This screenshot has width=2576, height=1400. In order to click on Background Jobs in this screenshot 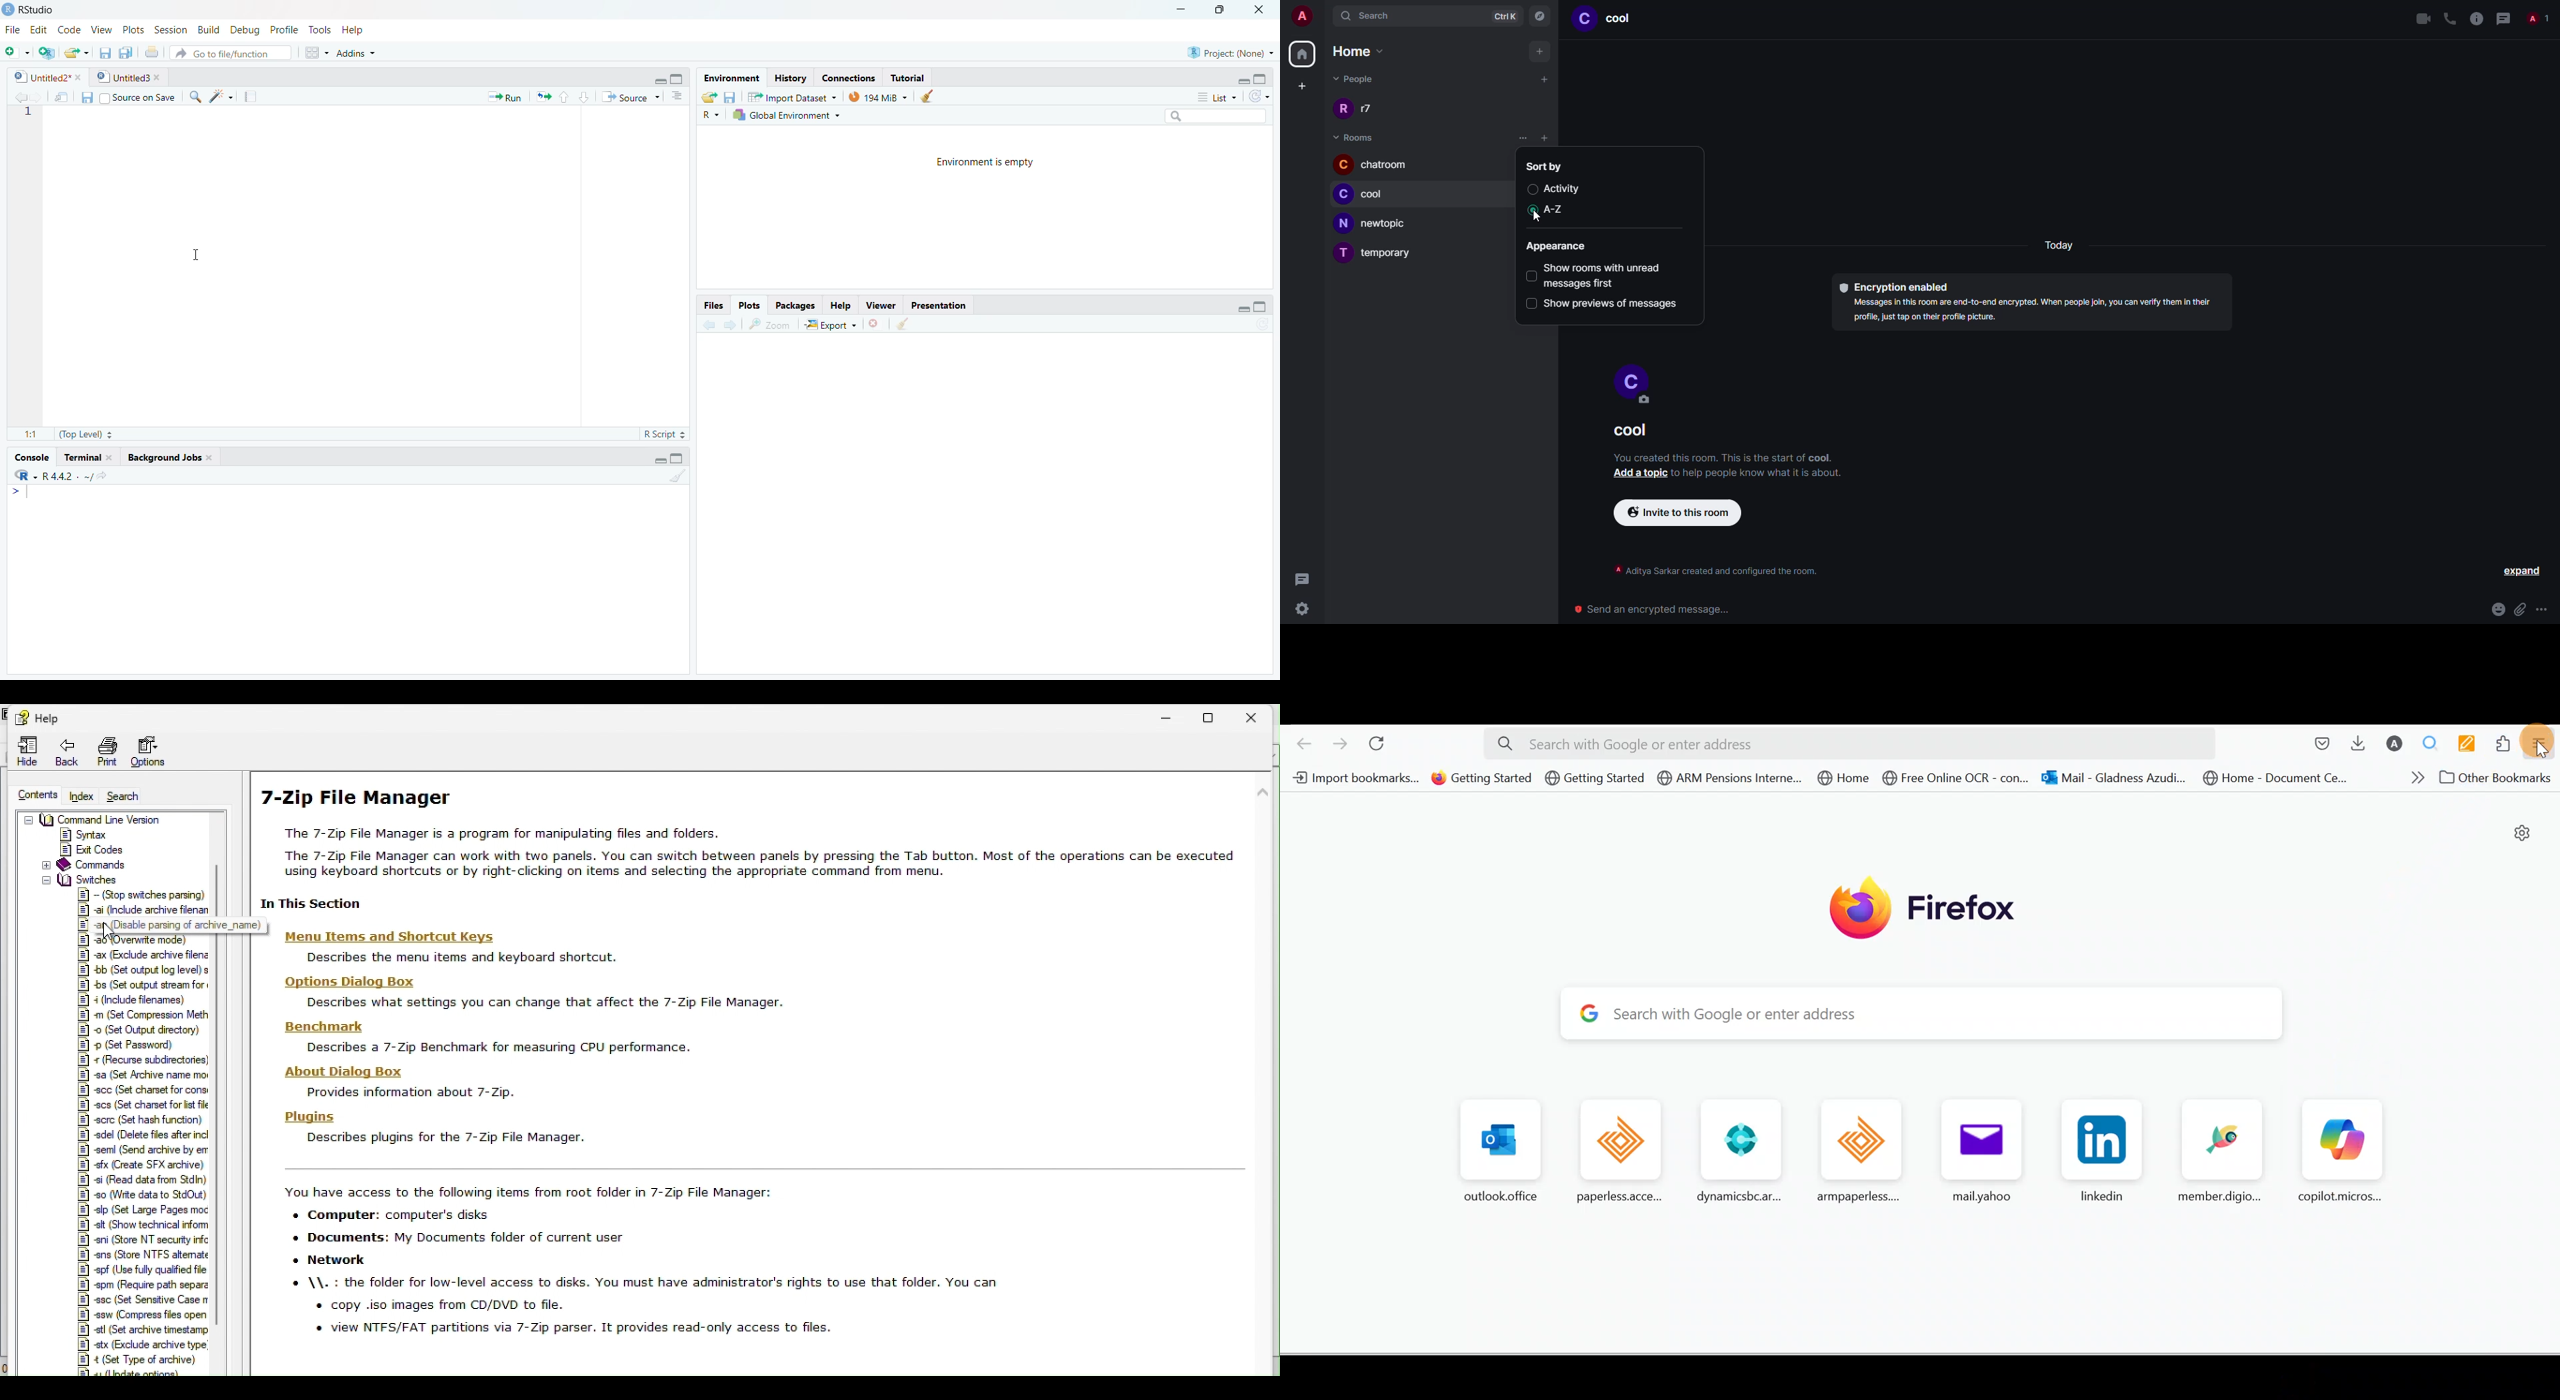, I will do `click(172, 459)`.